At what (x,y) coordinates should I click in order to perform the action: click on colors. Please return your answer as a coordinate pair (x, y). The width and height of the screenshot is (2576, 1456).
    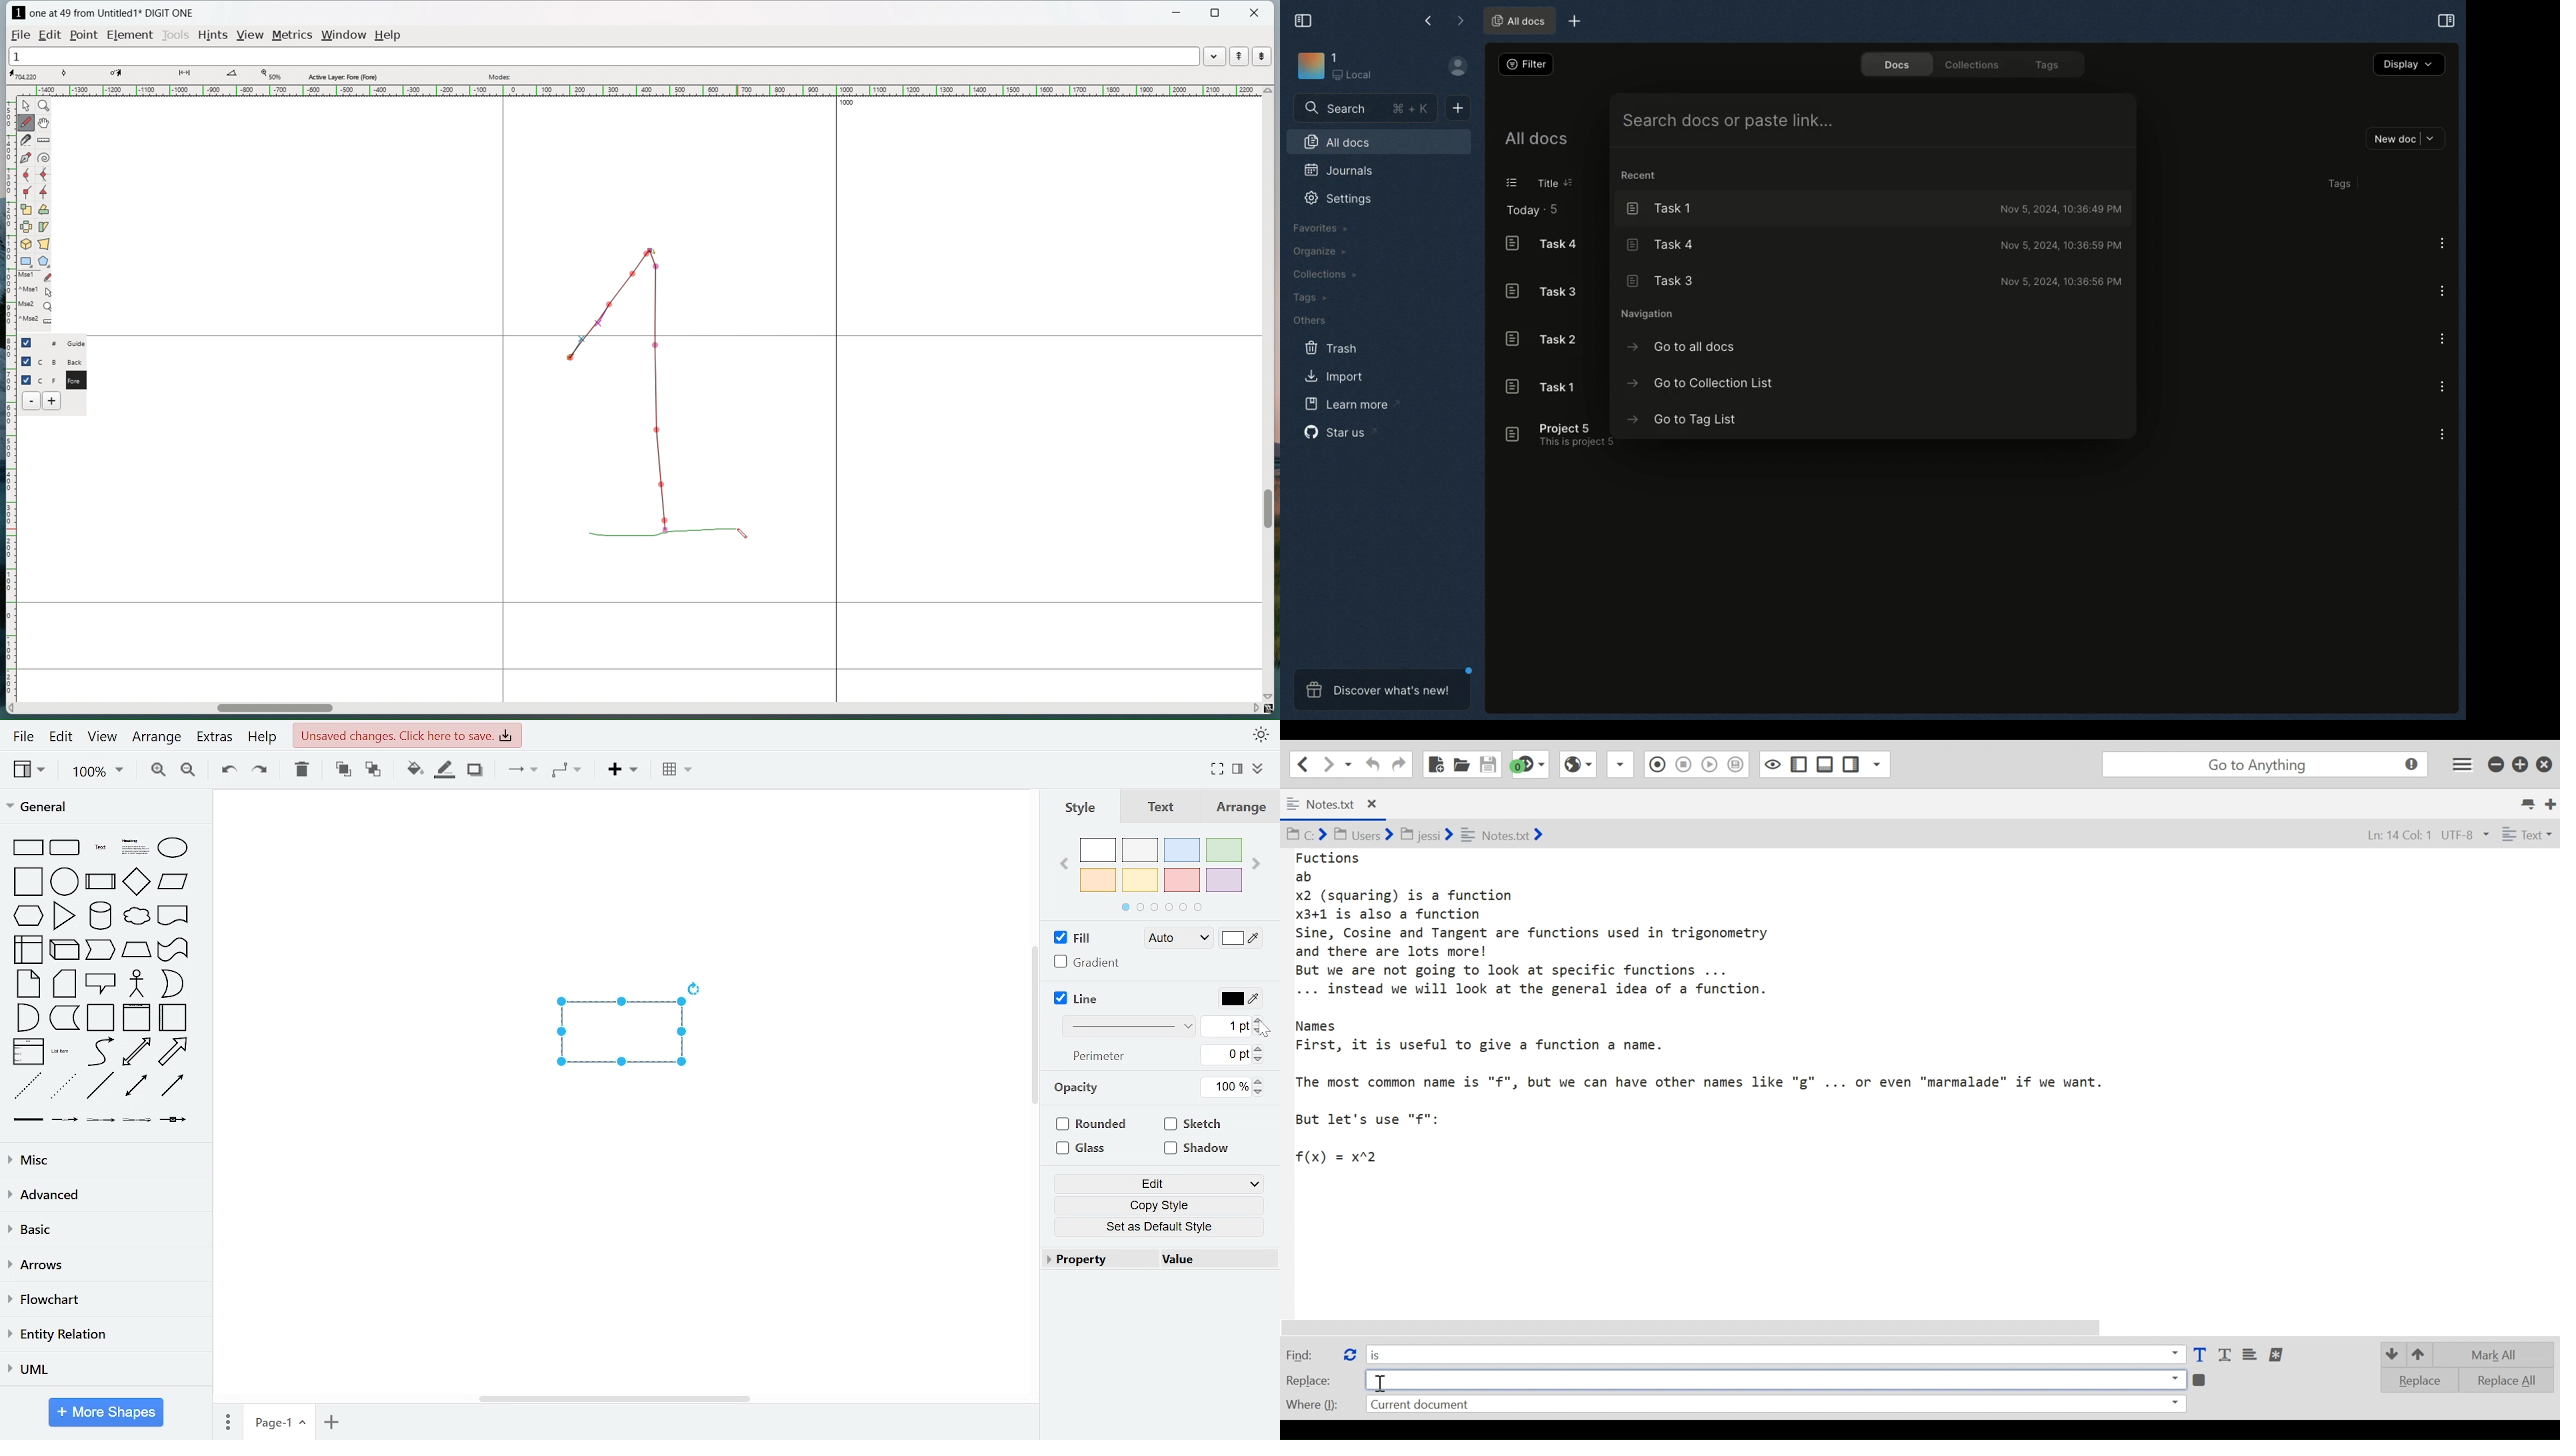
    Looking at the image, I should click on (1160, 875).